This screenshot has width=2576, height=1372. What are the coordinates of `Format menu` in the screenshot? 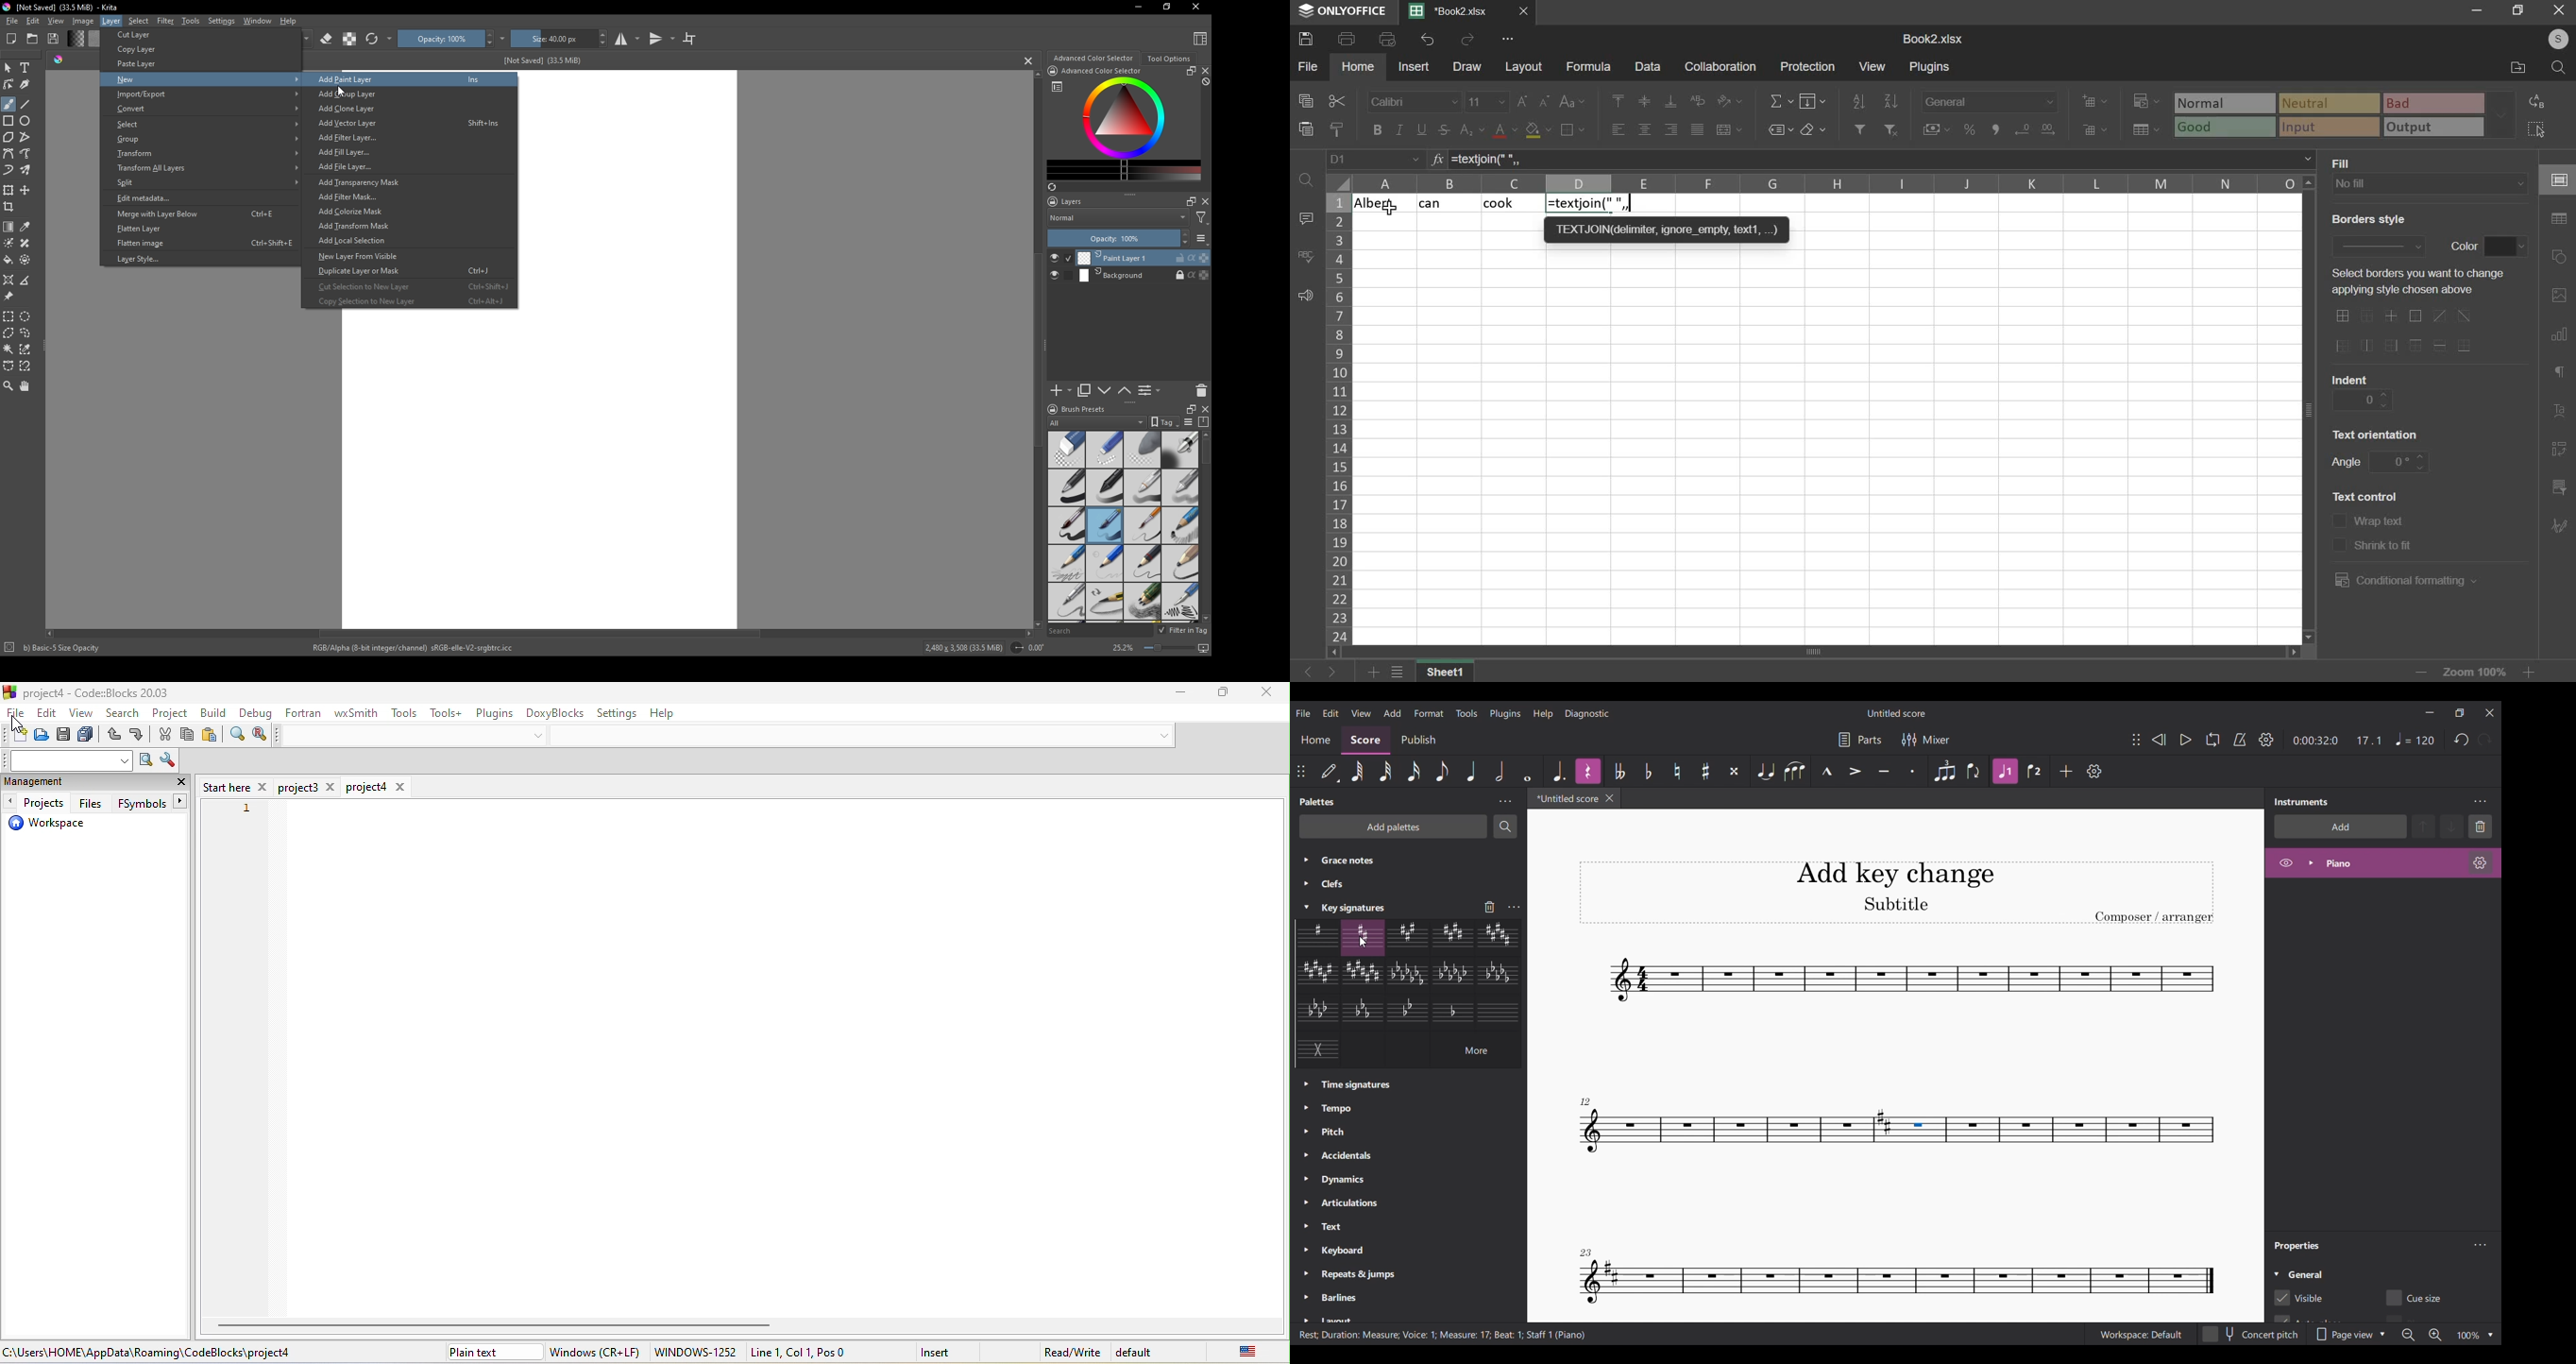 It's located at (1429, 713).